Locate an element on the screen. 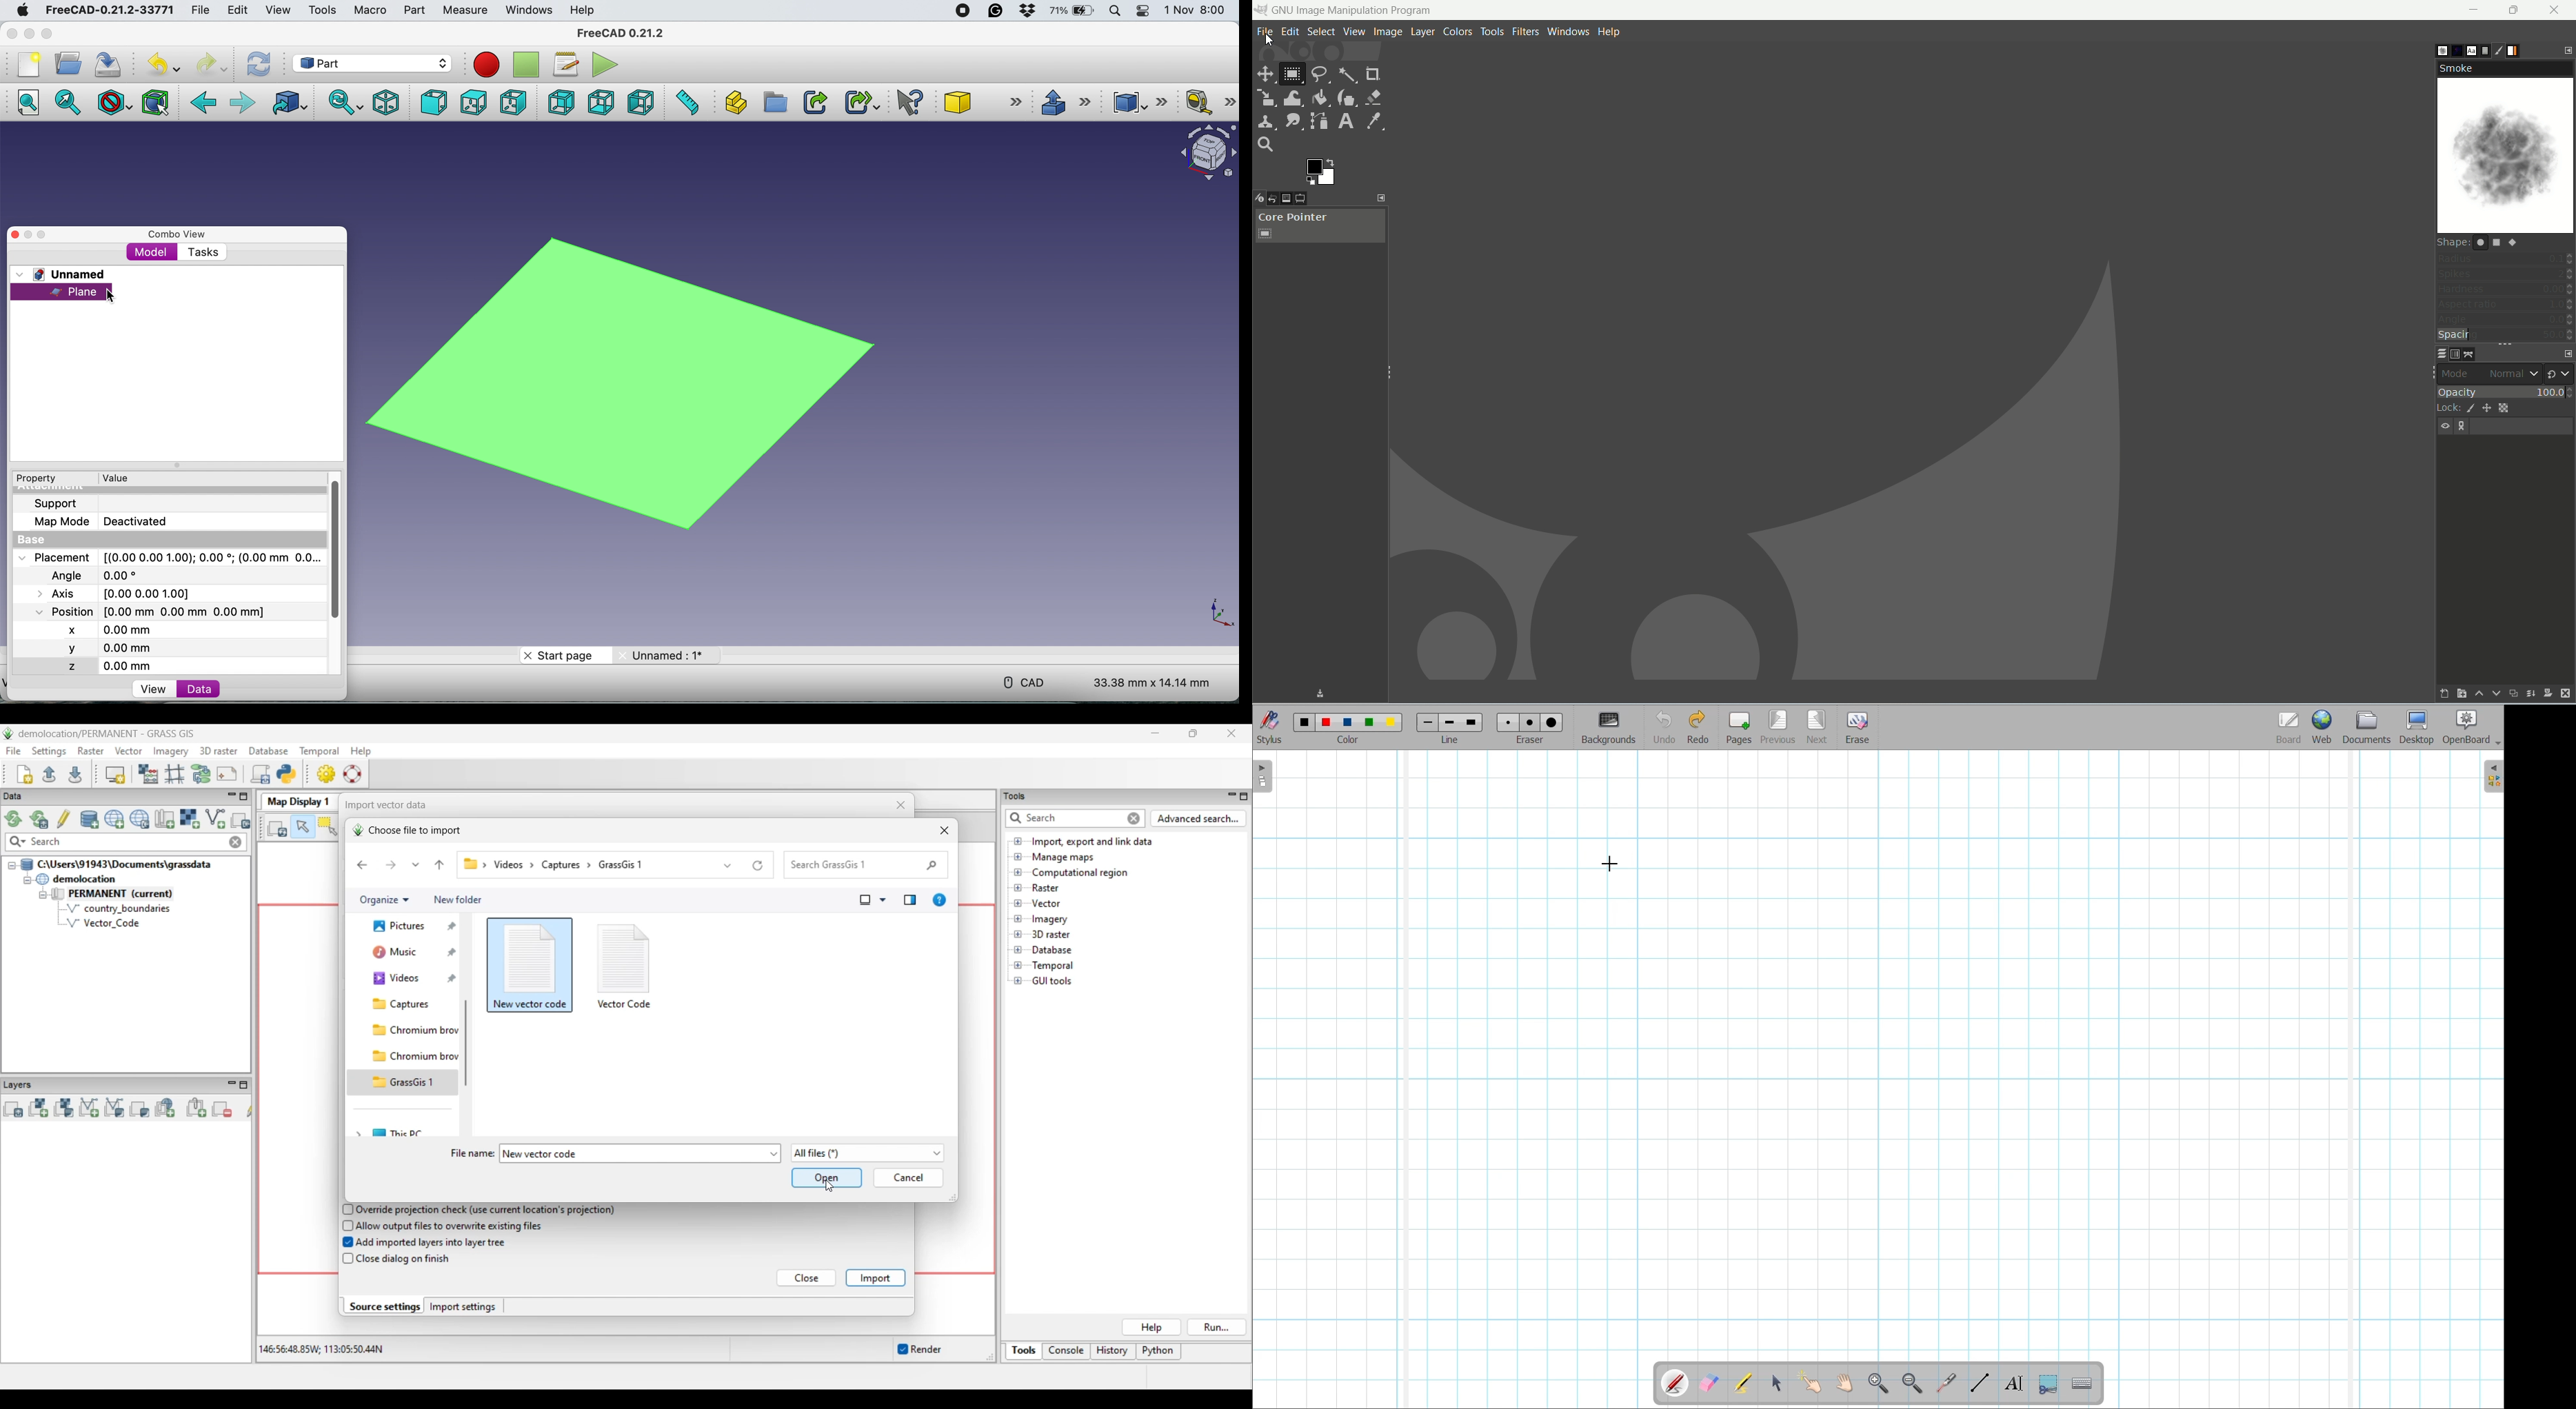 This screenshot has width=2576, height=1428. images is located at coordinates (1288, 198).